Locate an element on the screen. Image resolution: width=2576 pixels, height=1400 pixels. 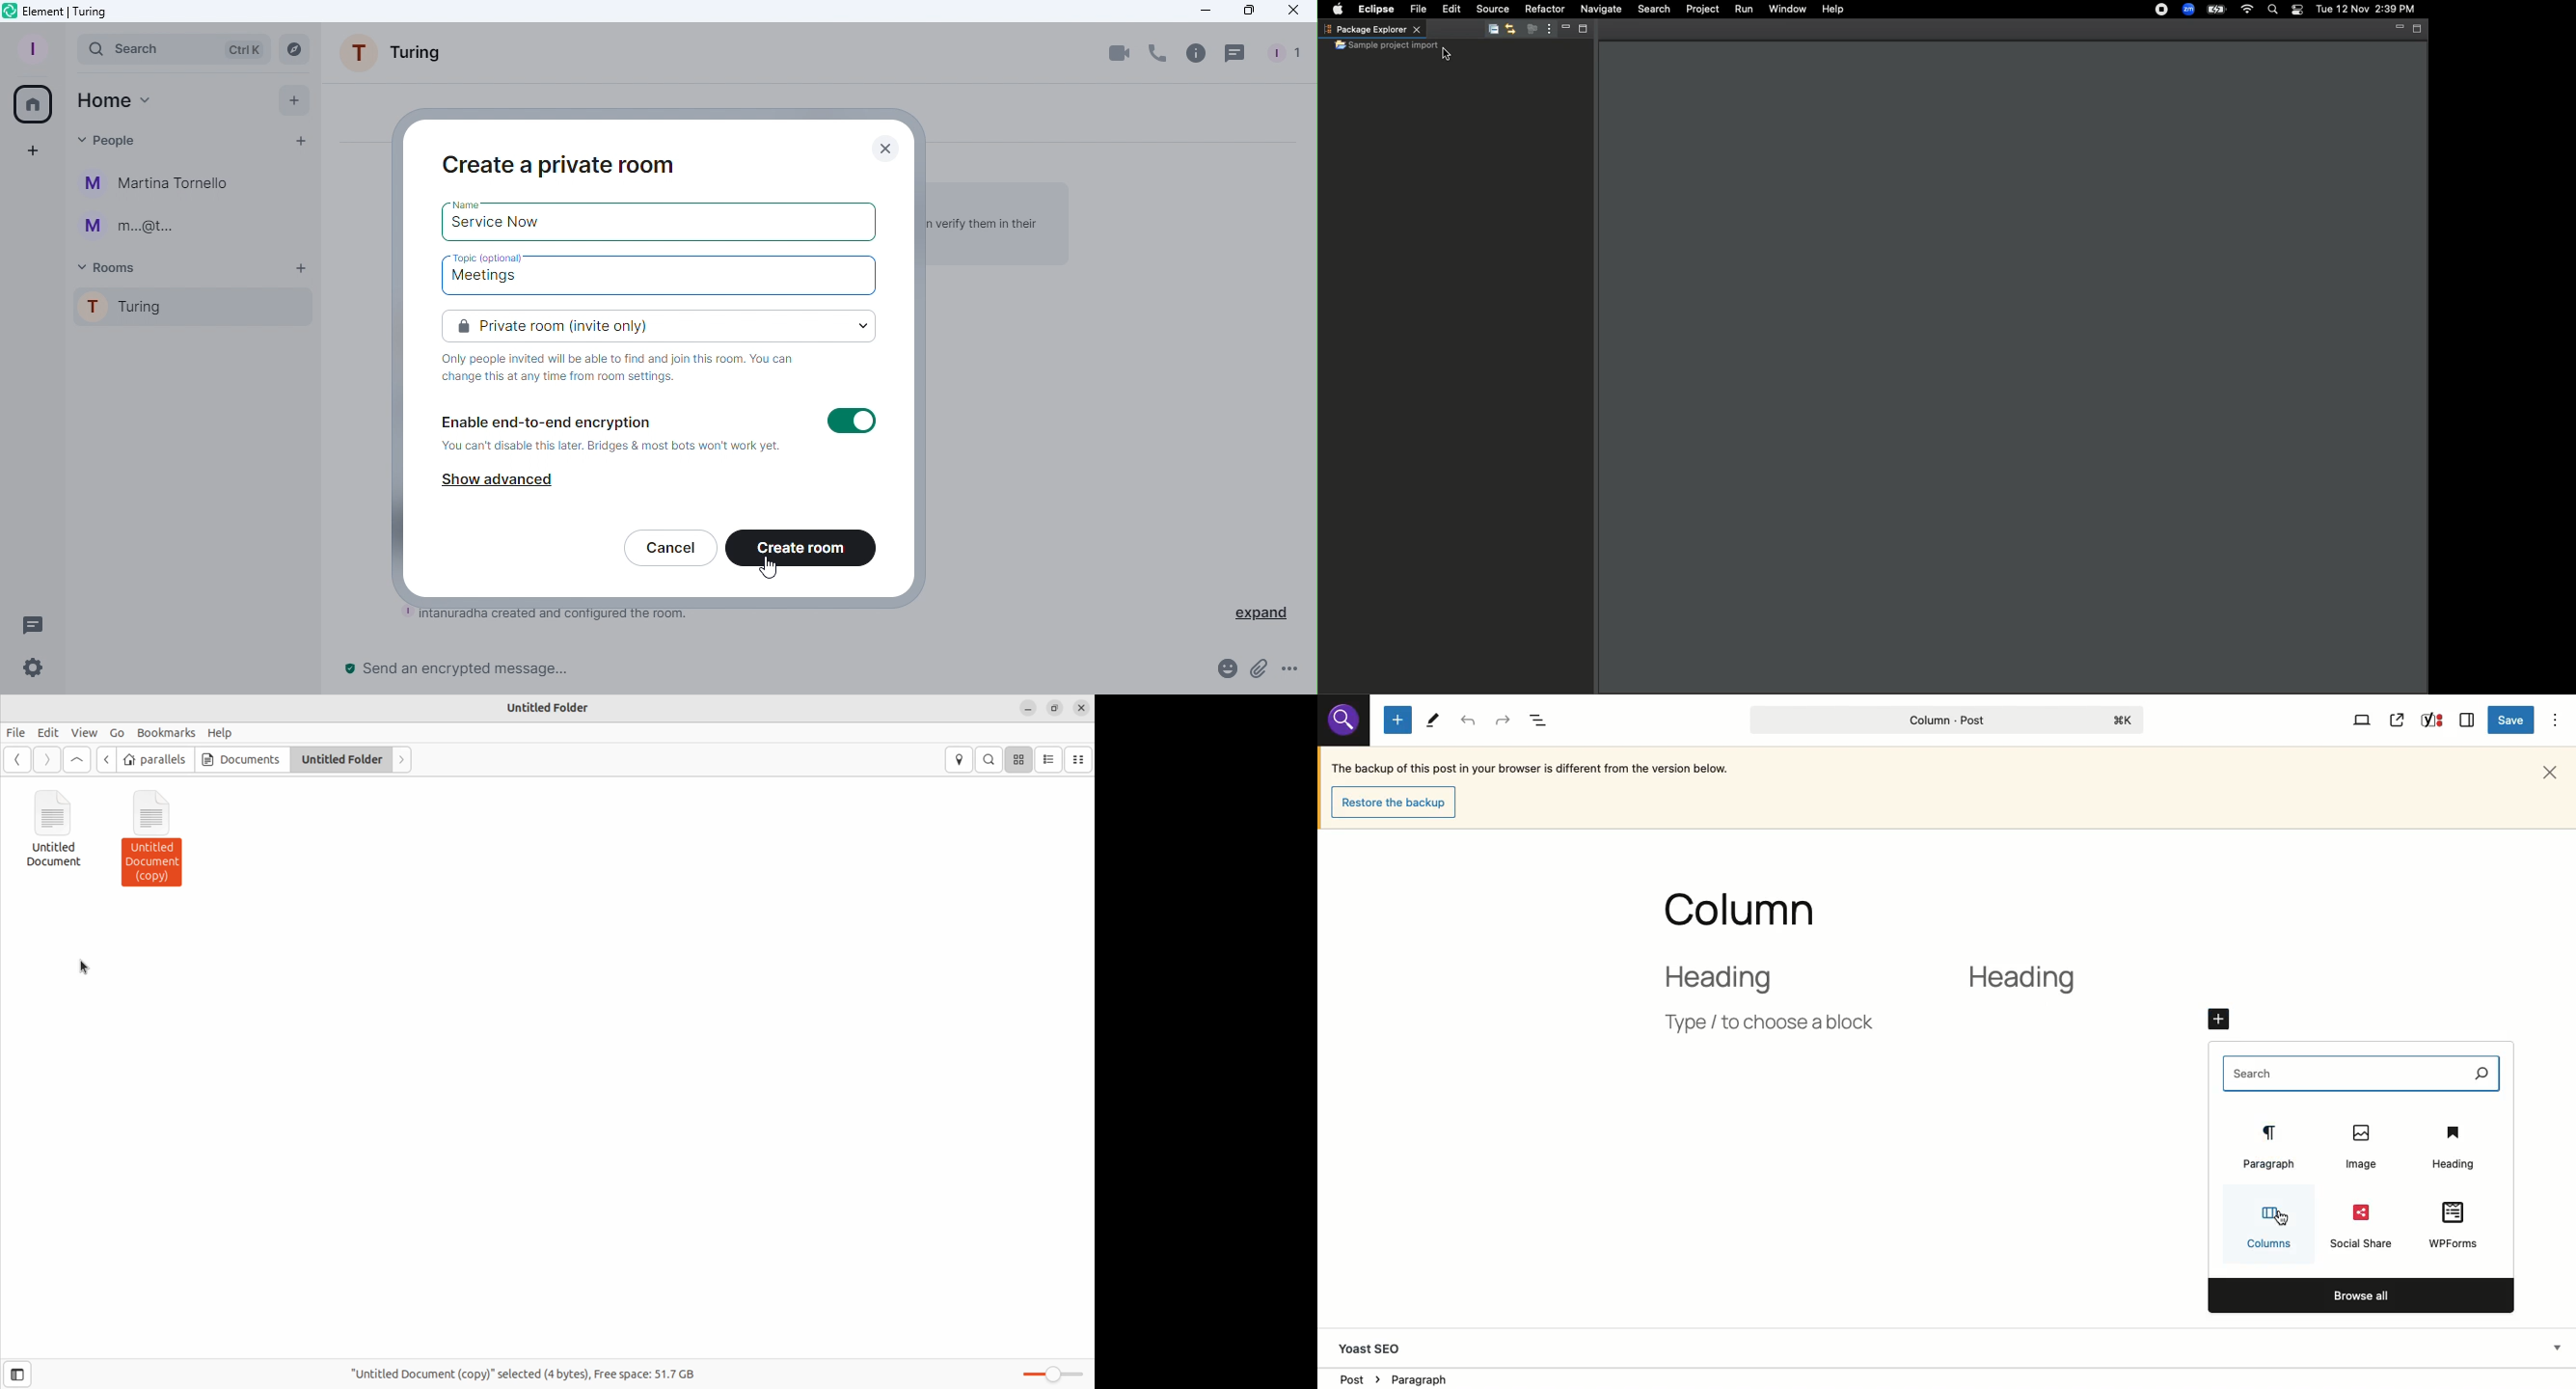
Go is located at coordinates (117, 733).